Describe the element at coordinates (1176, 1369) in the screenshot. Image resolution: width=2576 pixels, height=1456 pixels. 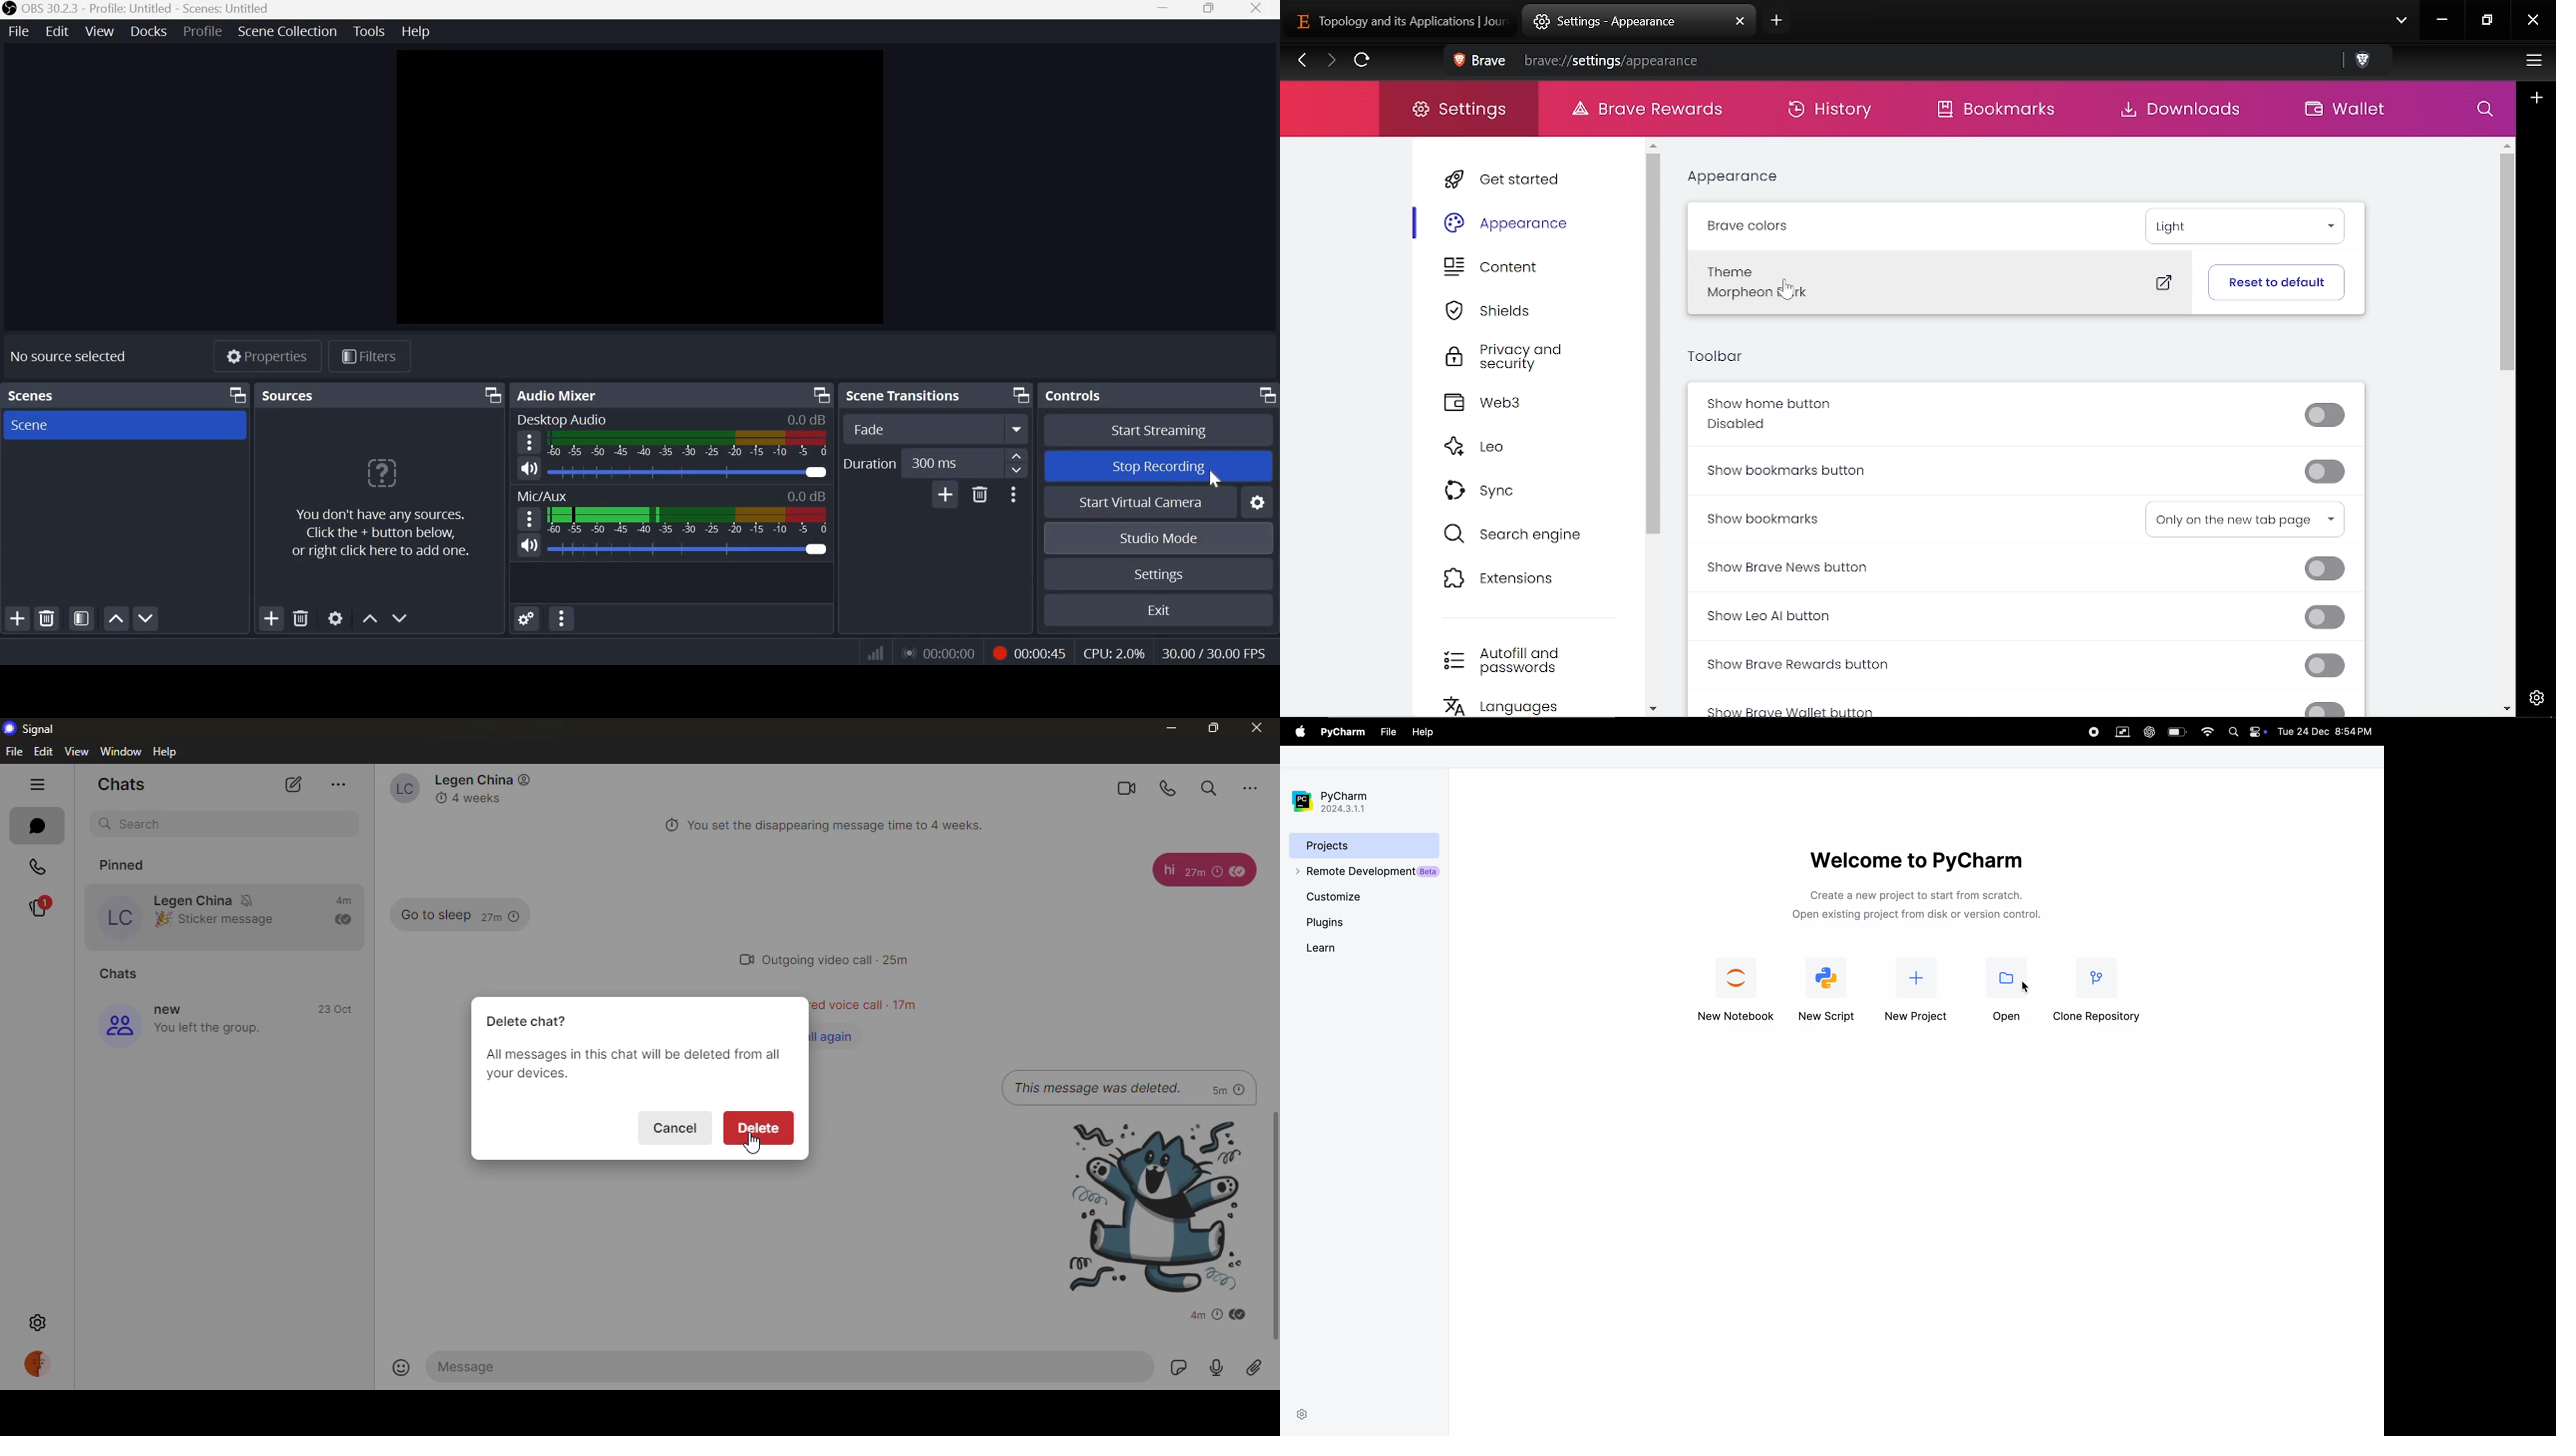
I see `sticker` at that location.